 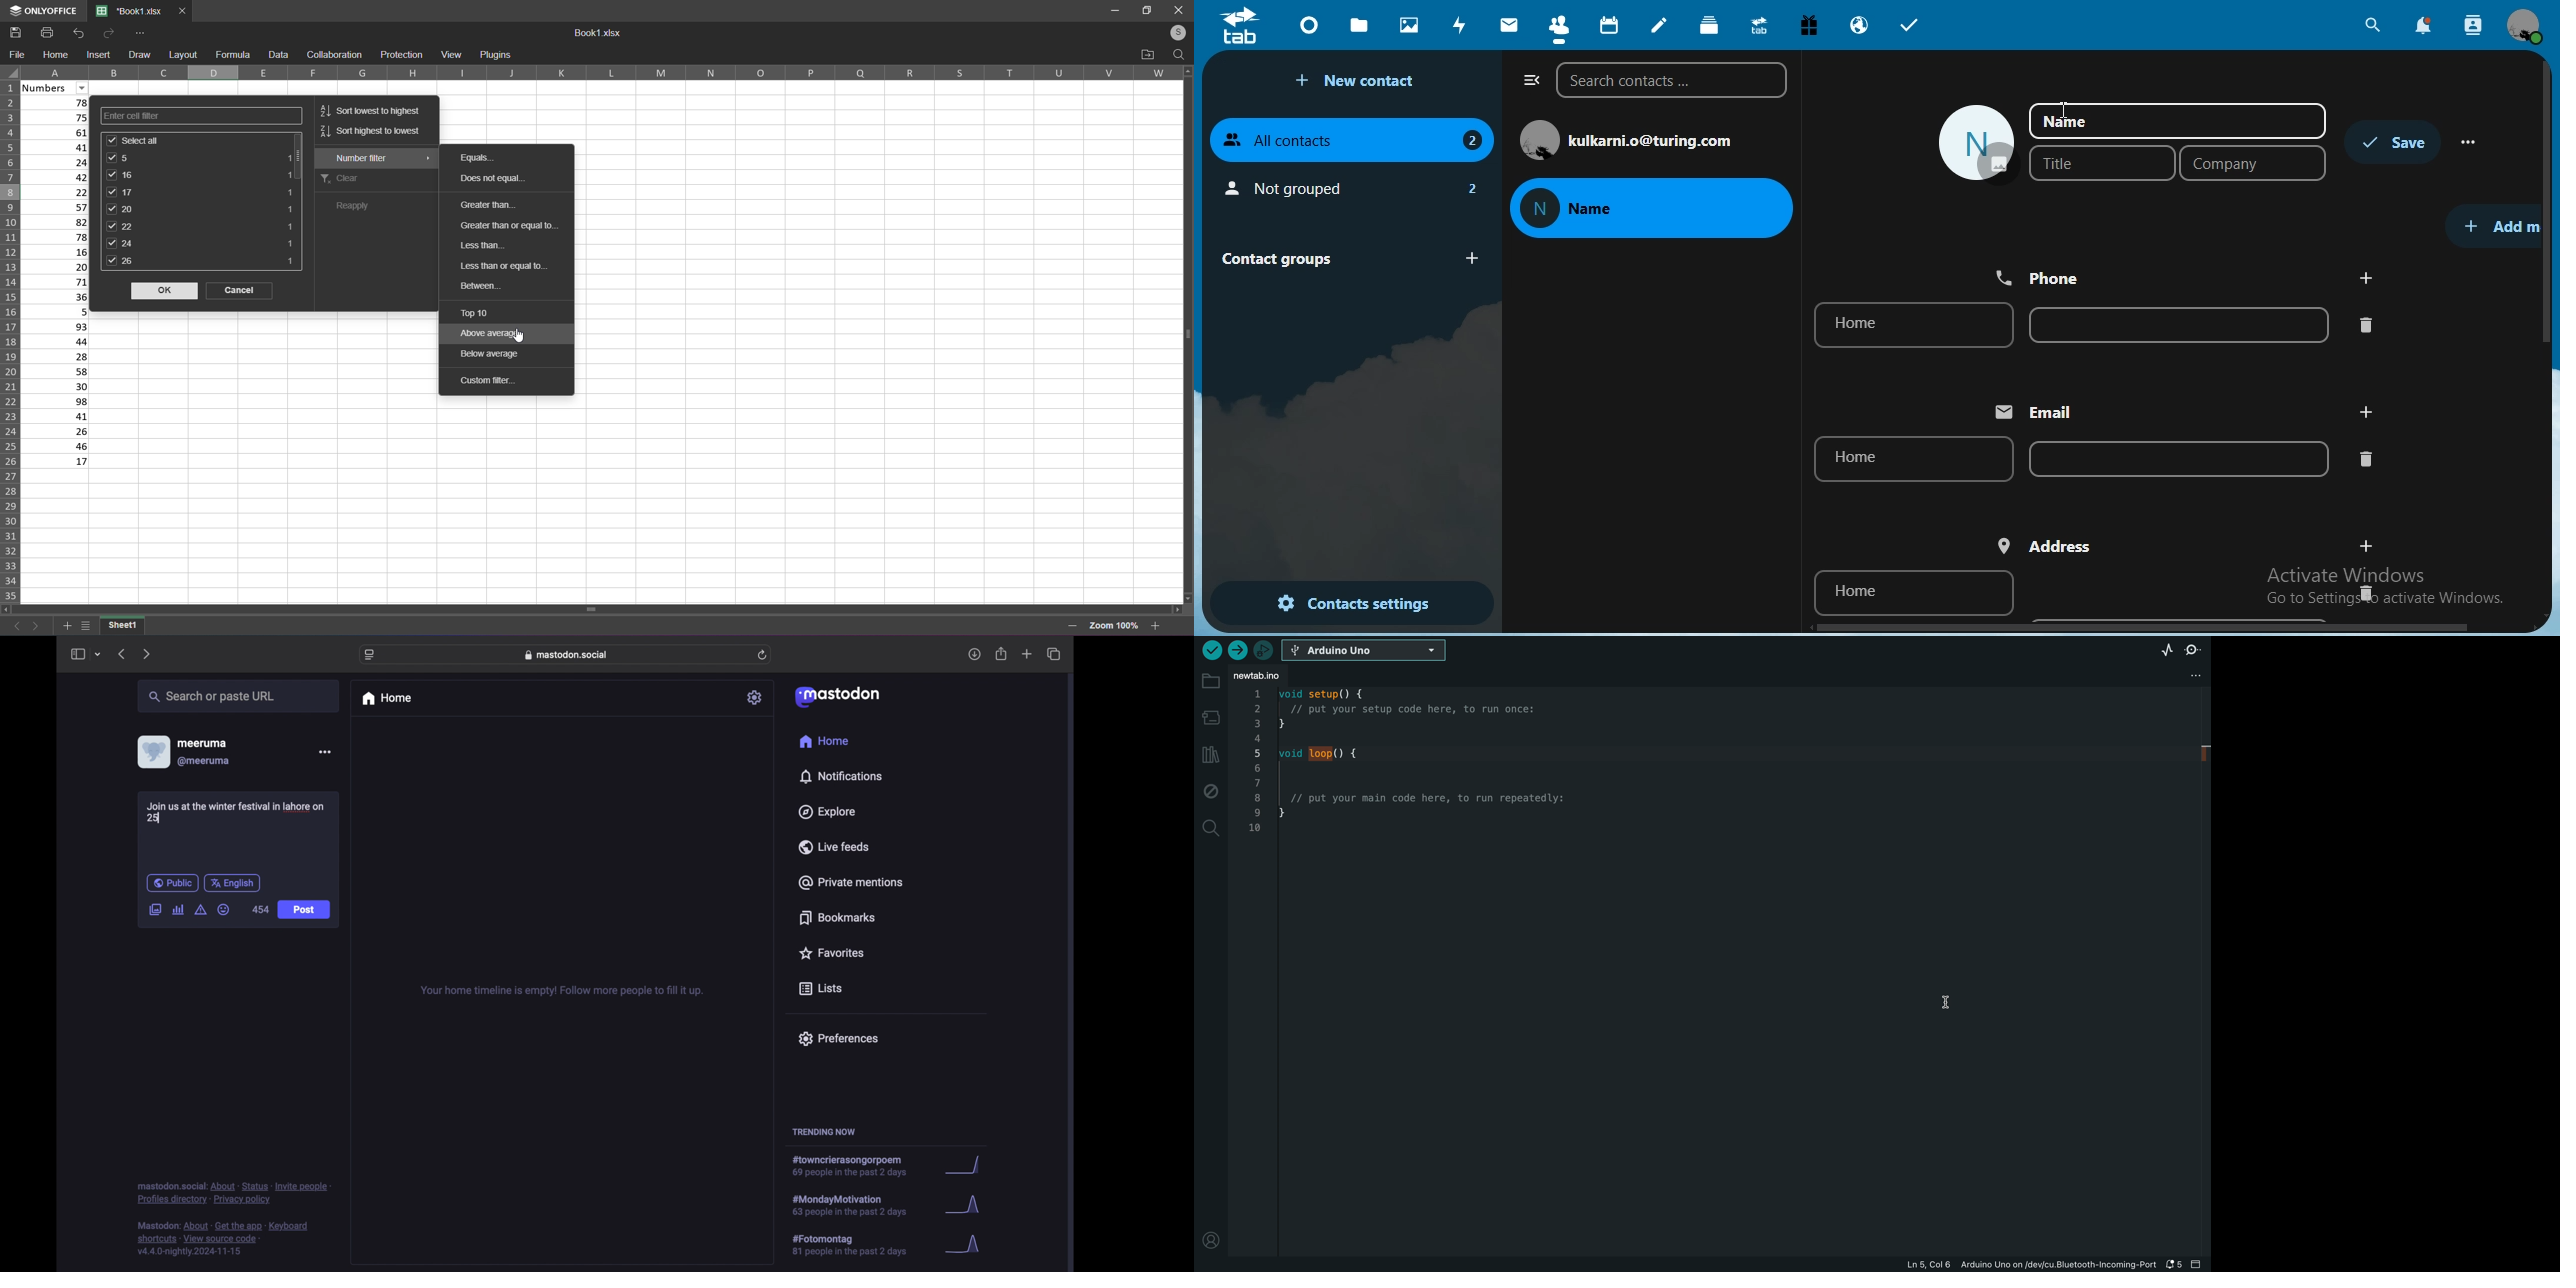 What do you see at coordinates (1308, 24) in the screenshot?
I see `dashboard` at bounding box center [1308, 24].